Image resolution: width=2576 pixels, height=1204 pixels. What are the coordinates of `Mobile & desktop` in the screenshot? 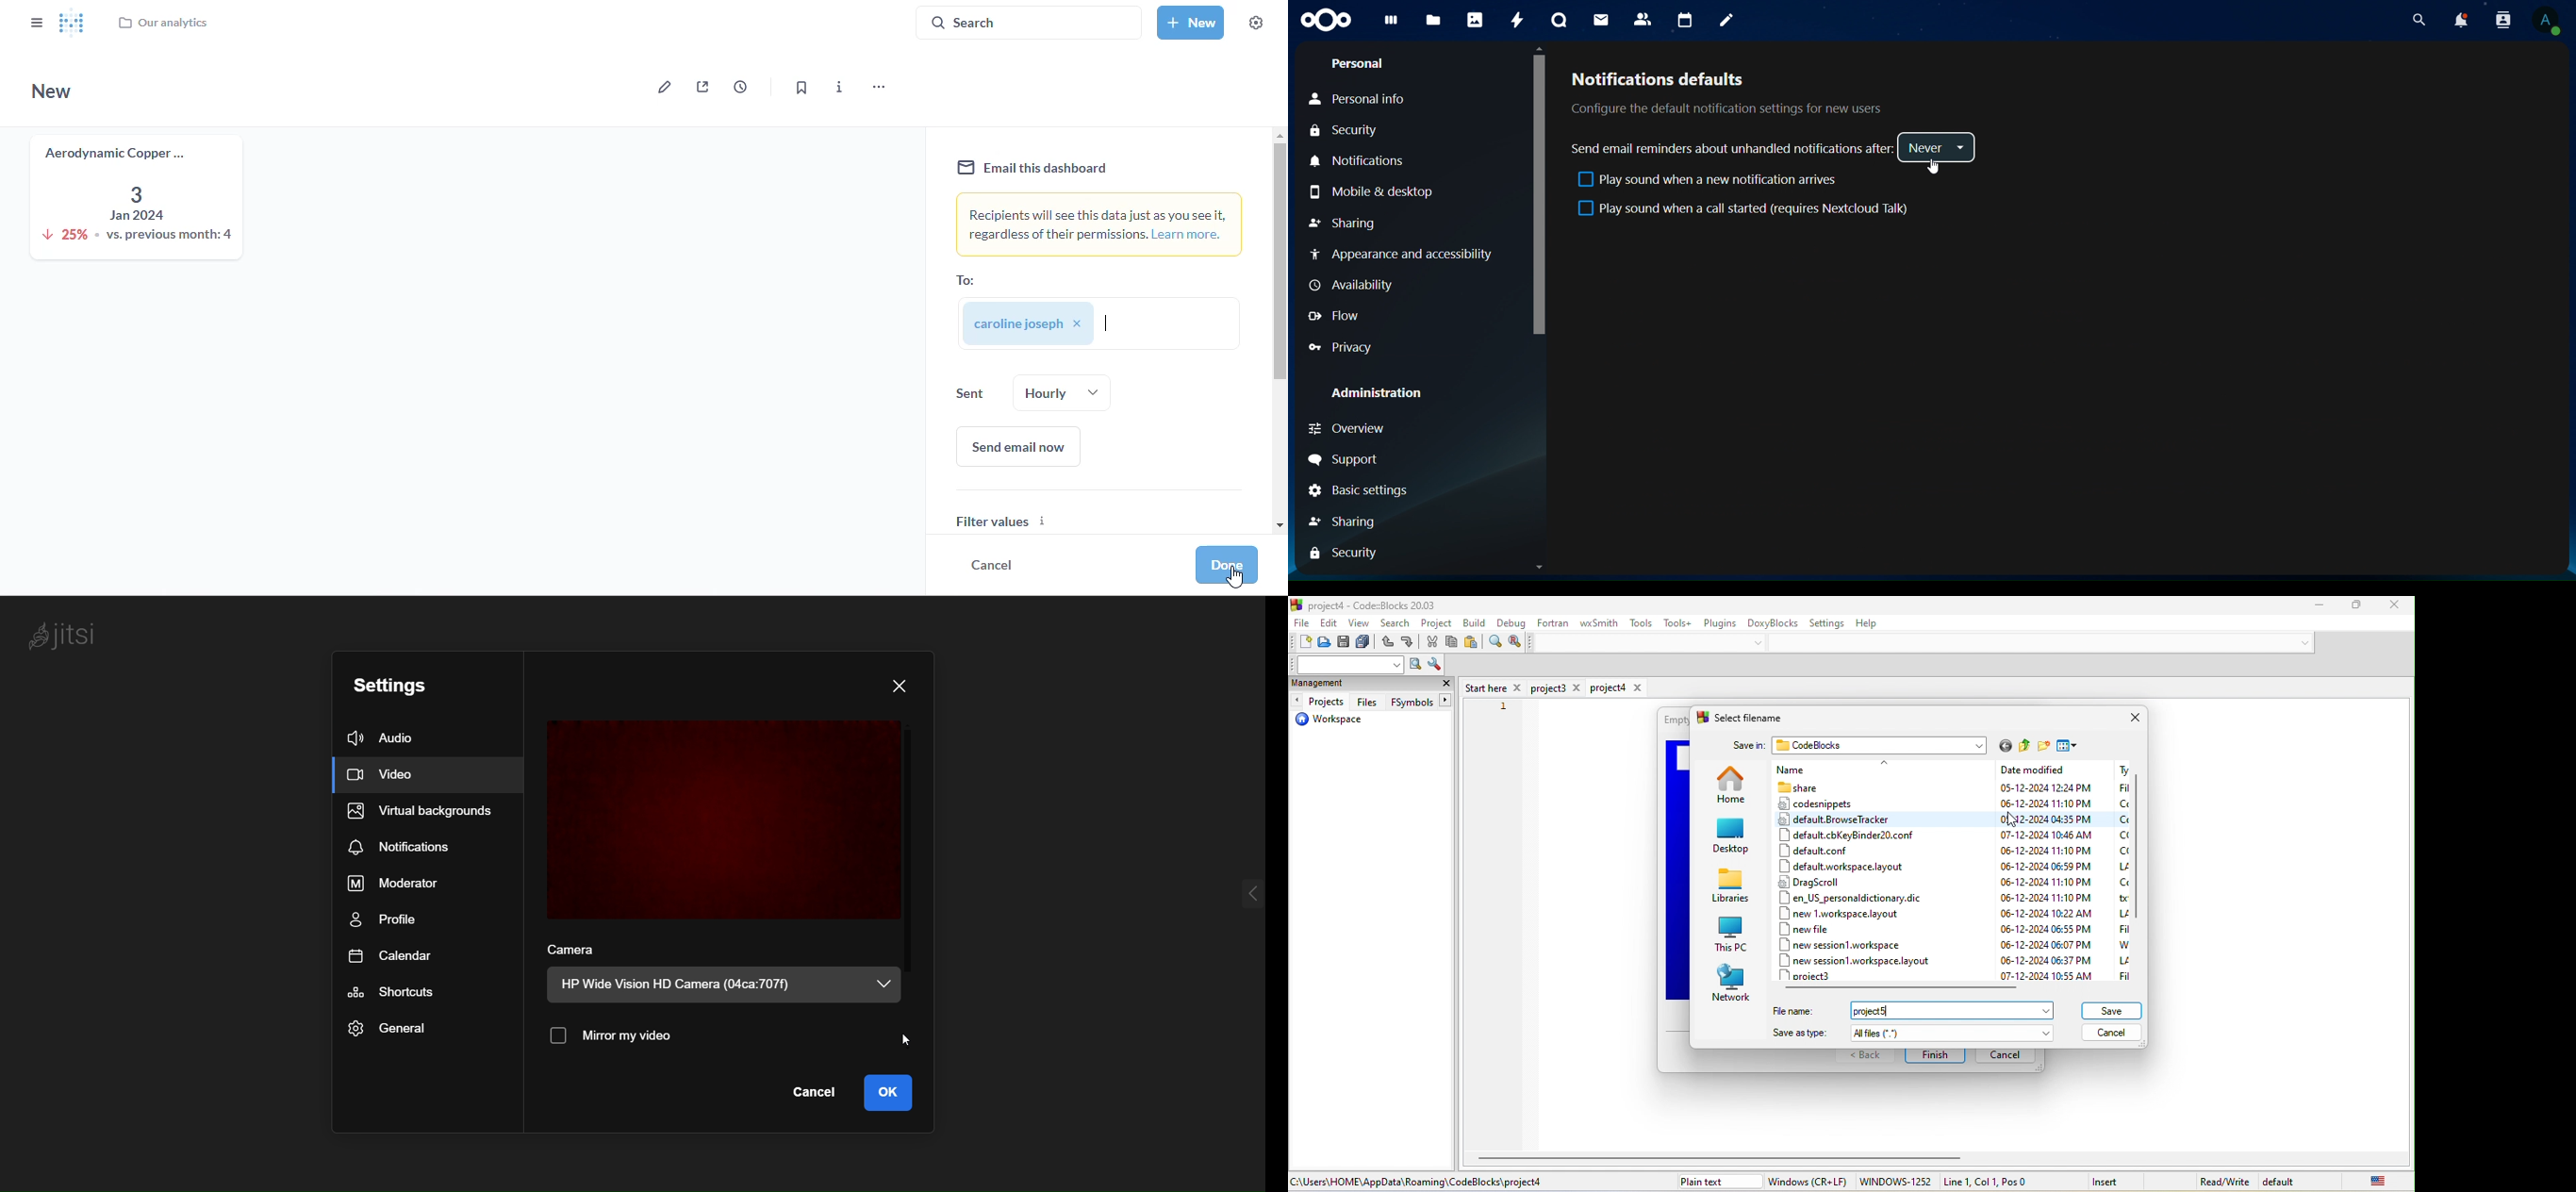 It's located at (1372, 191).